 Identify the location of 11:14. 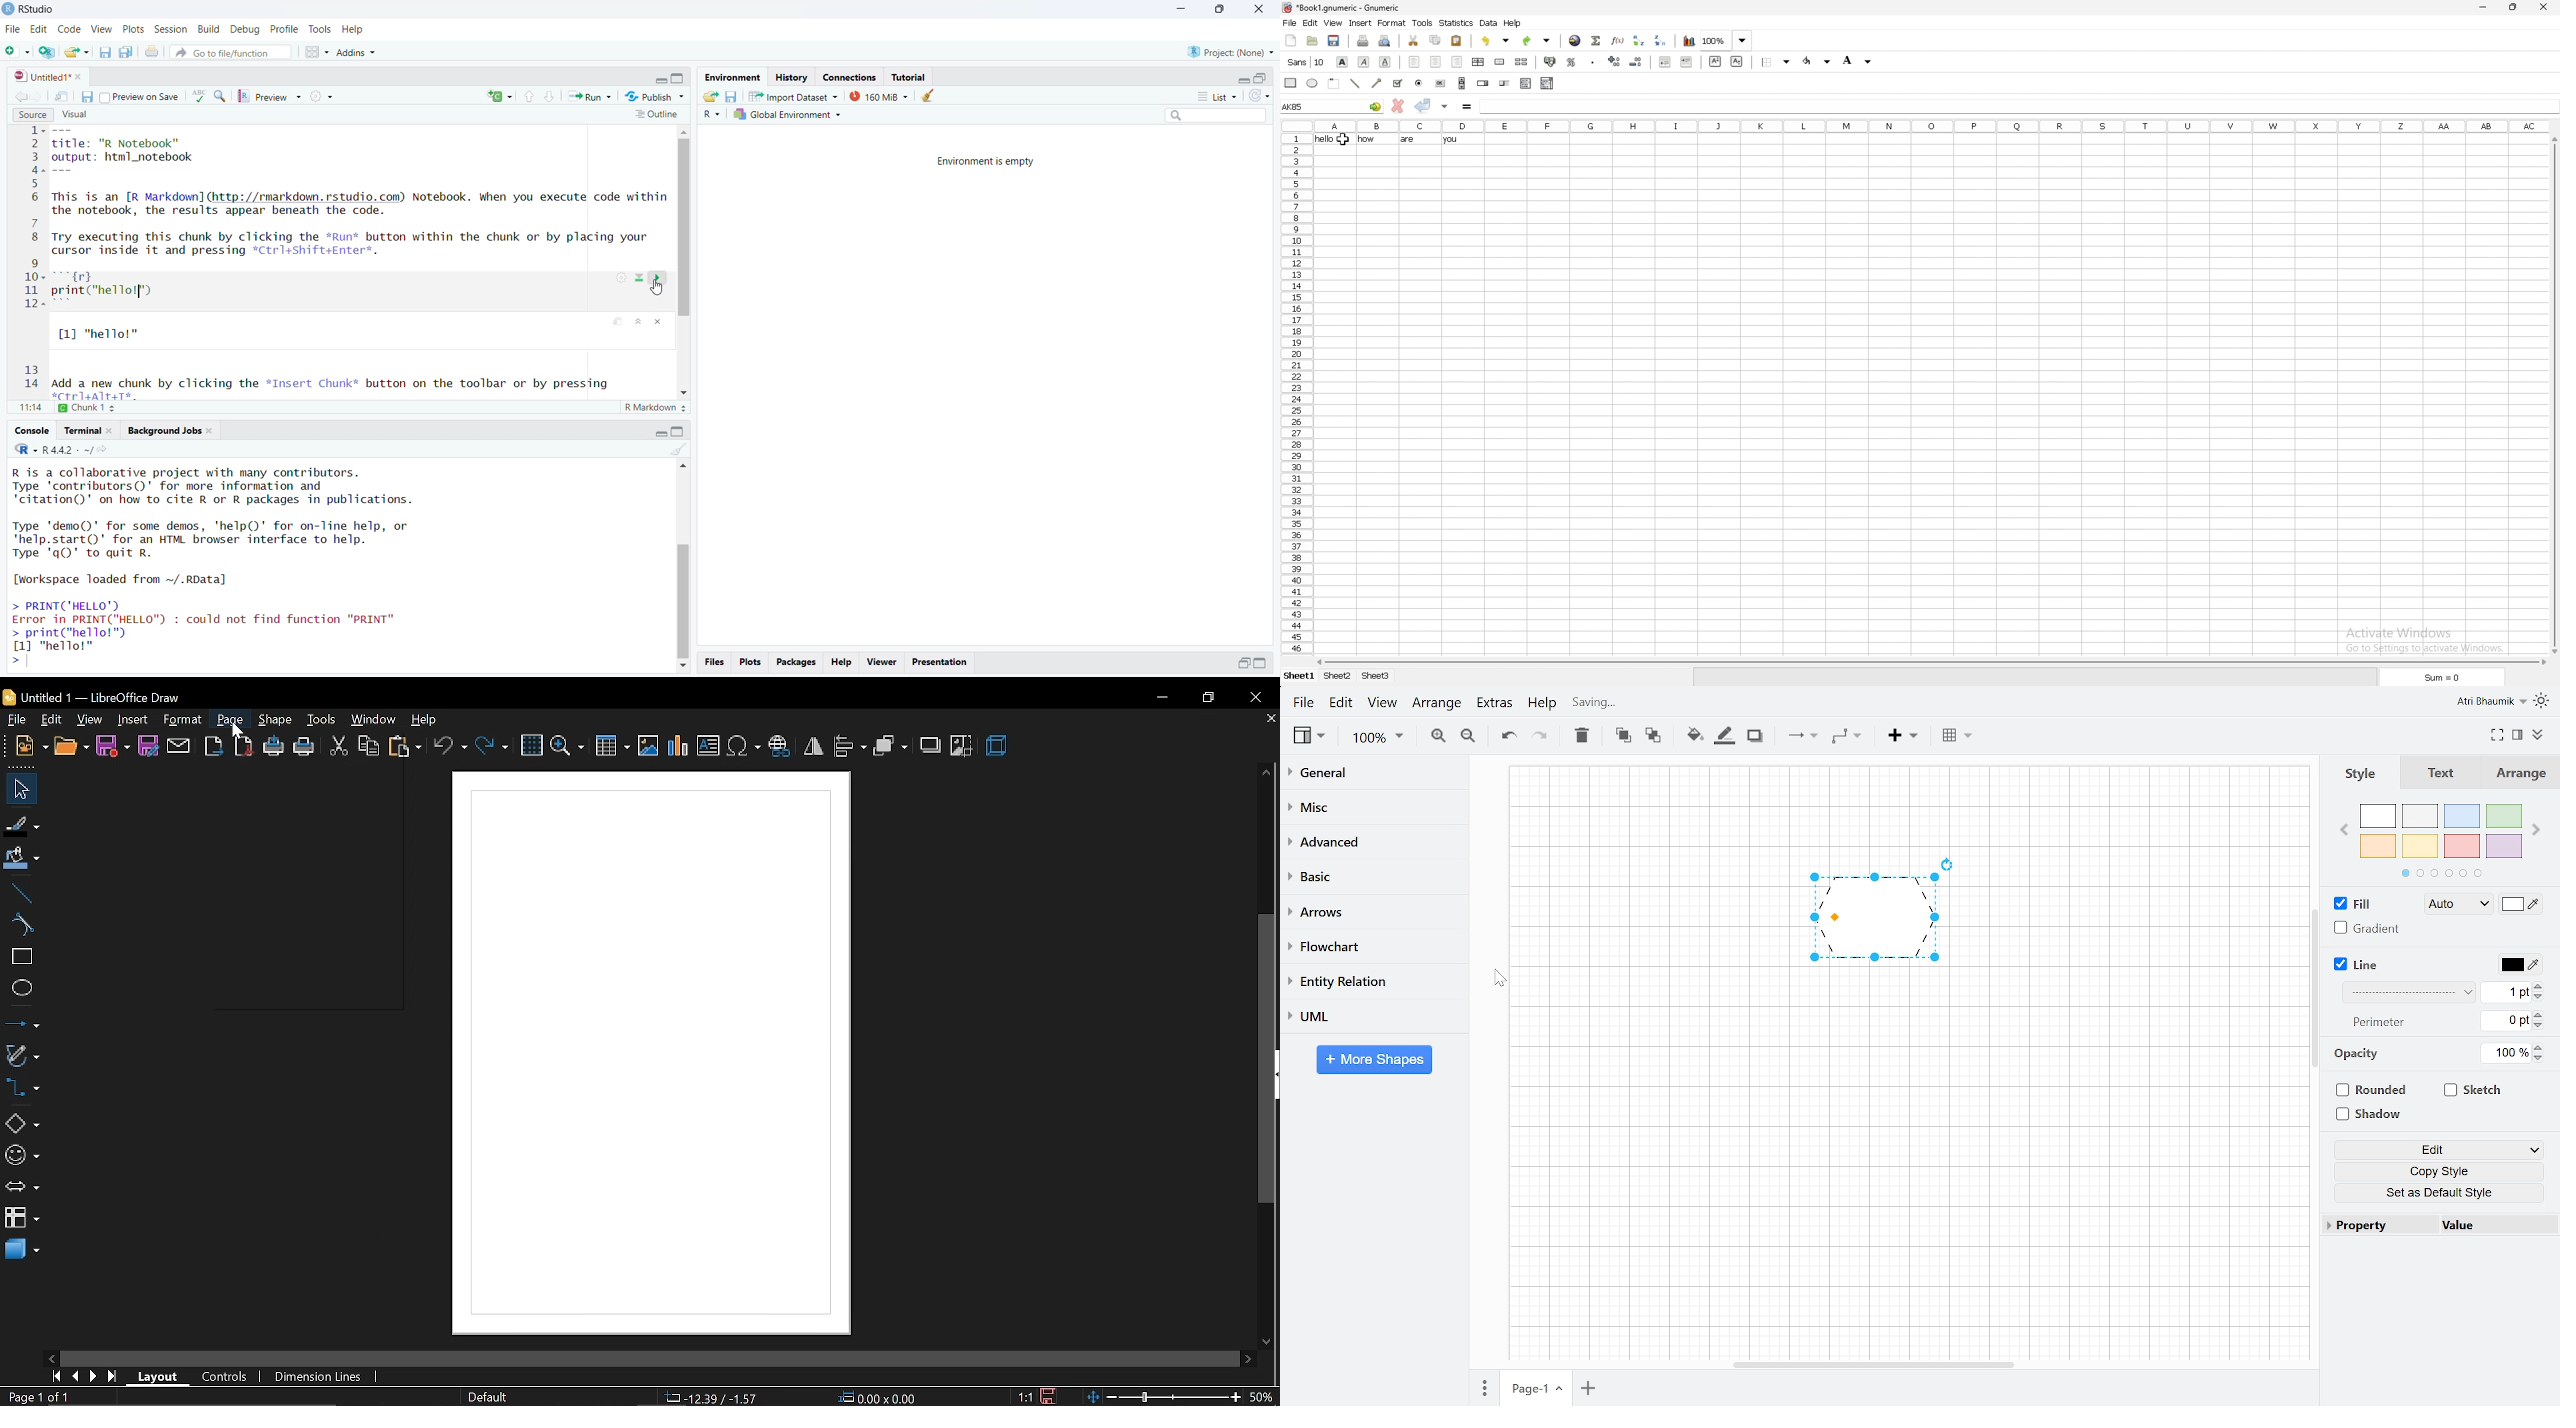
(29, 409).